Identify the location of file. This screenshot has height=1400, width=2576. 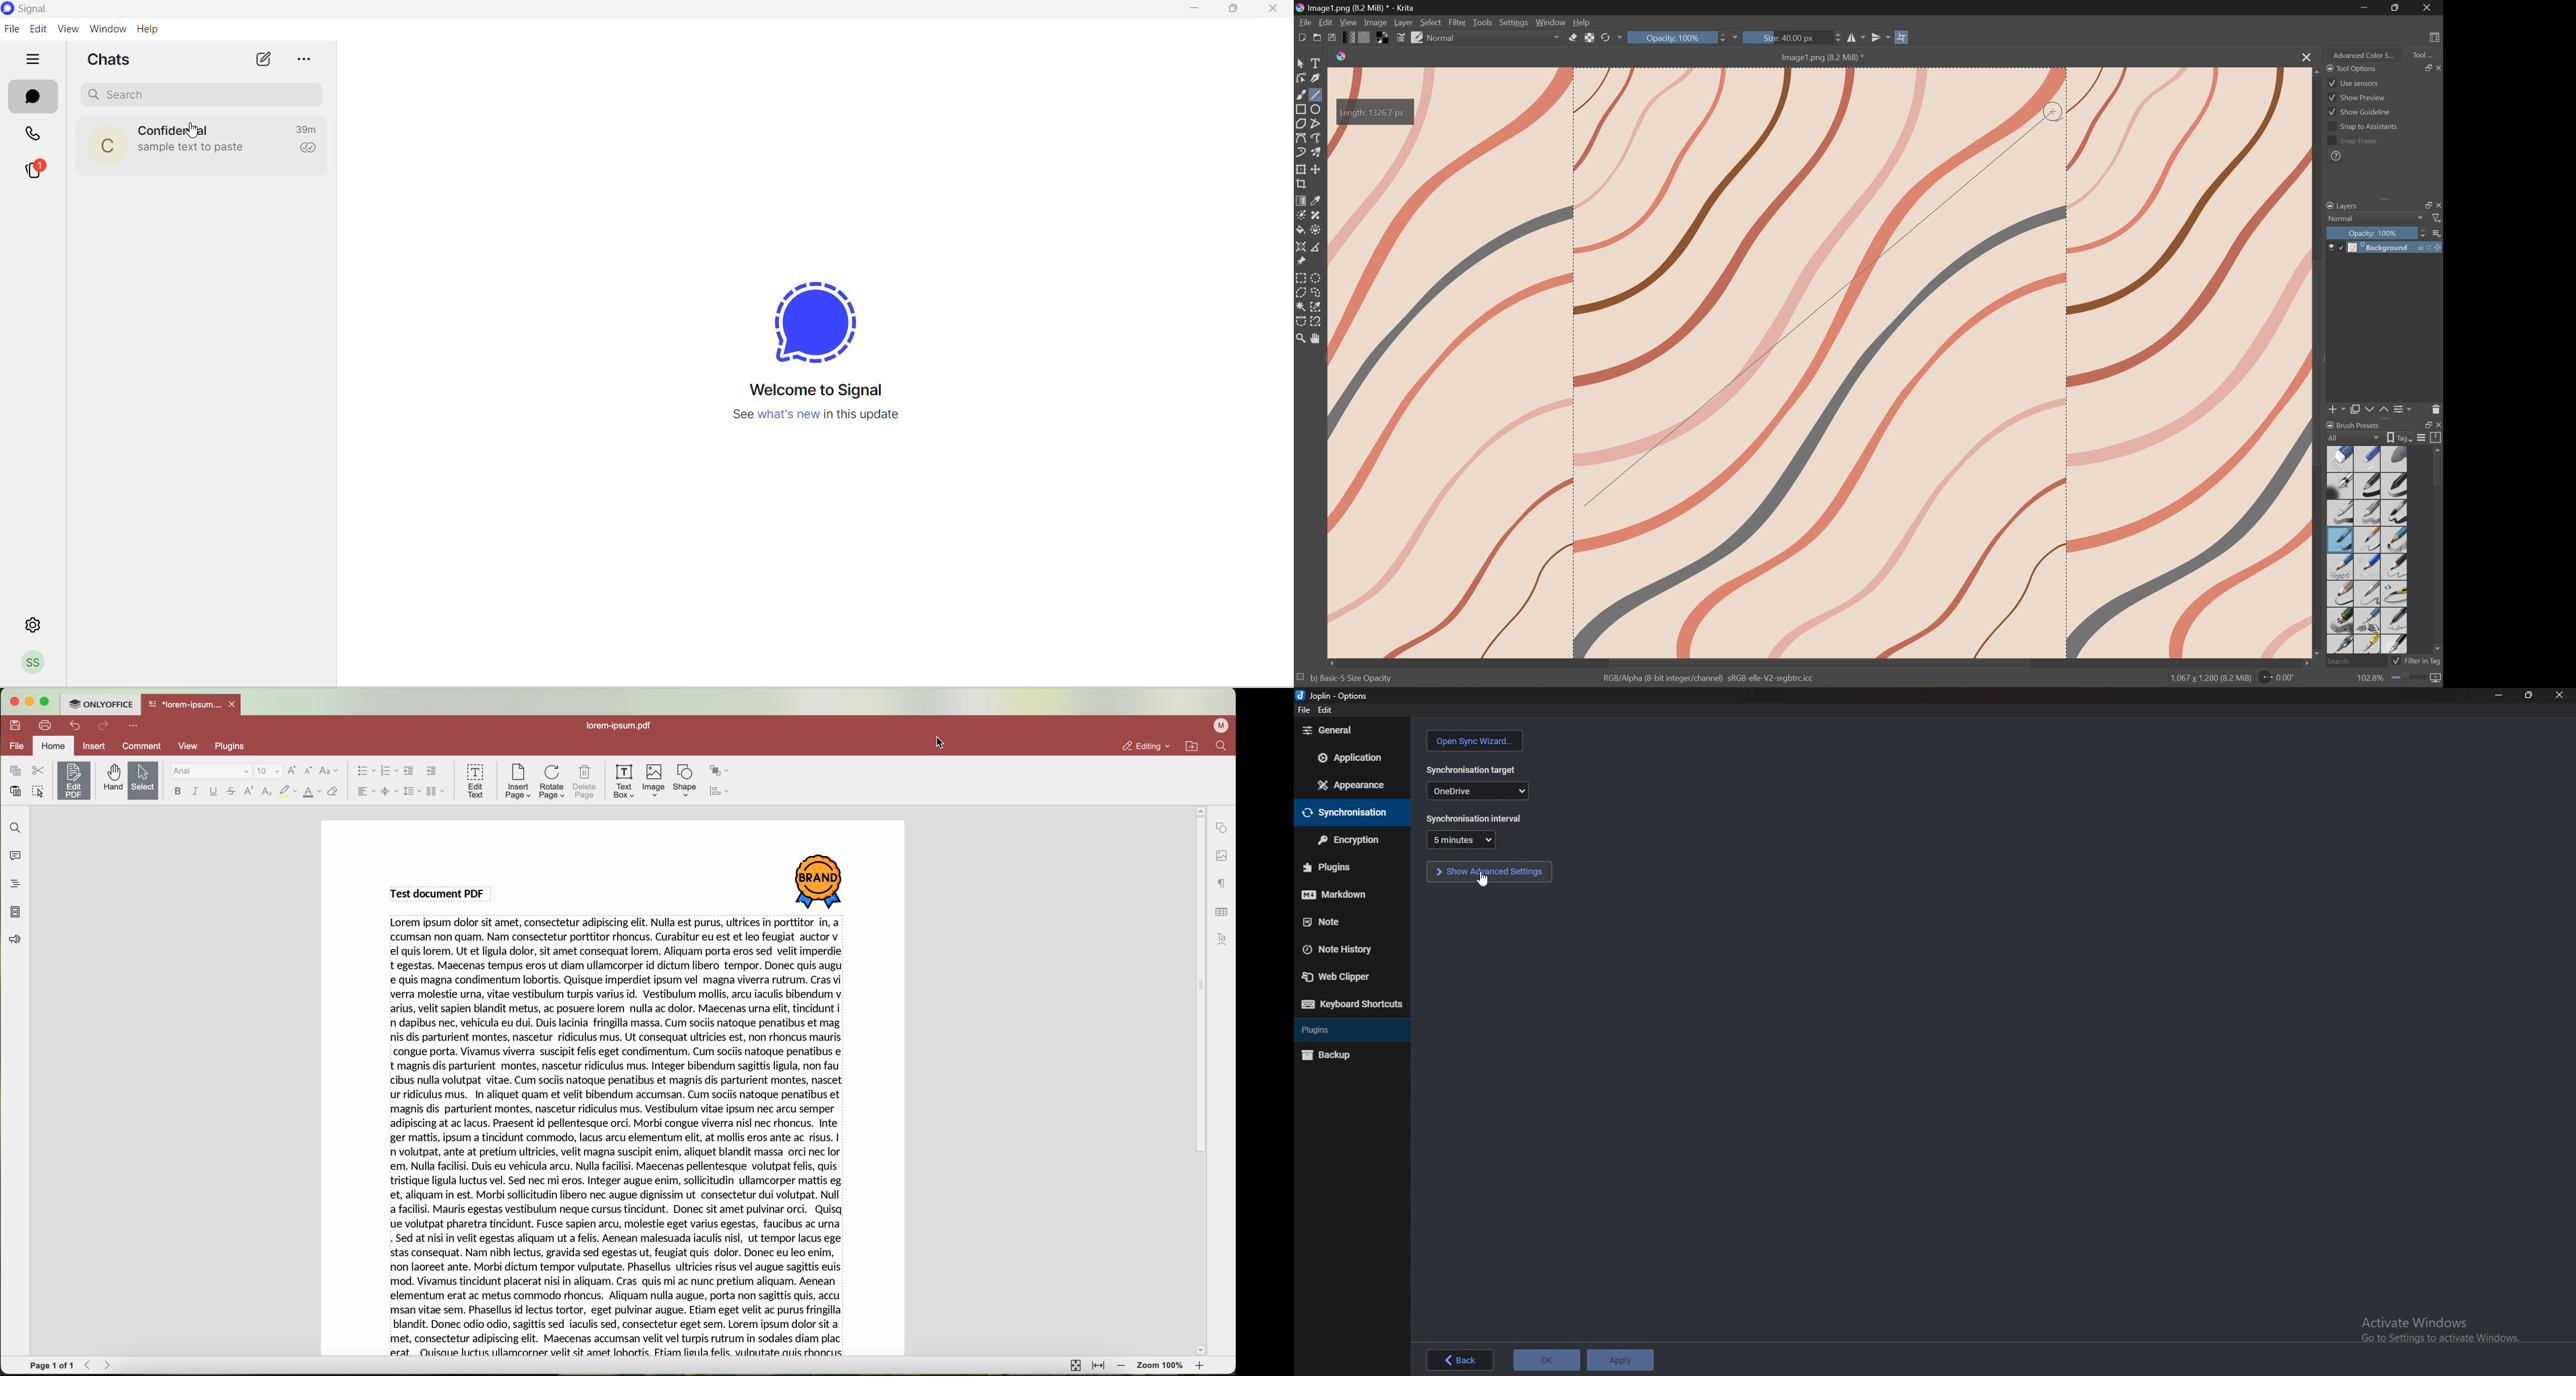
(1302, 711).